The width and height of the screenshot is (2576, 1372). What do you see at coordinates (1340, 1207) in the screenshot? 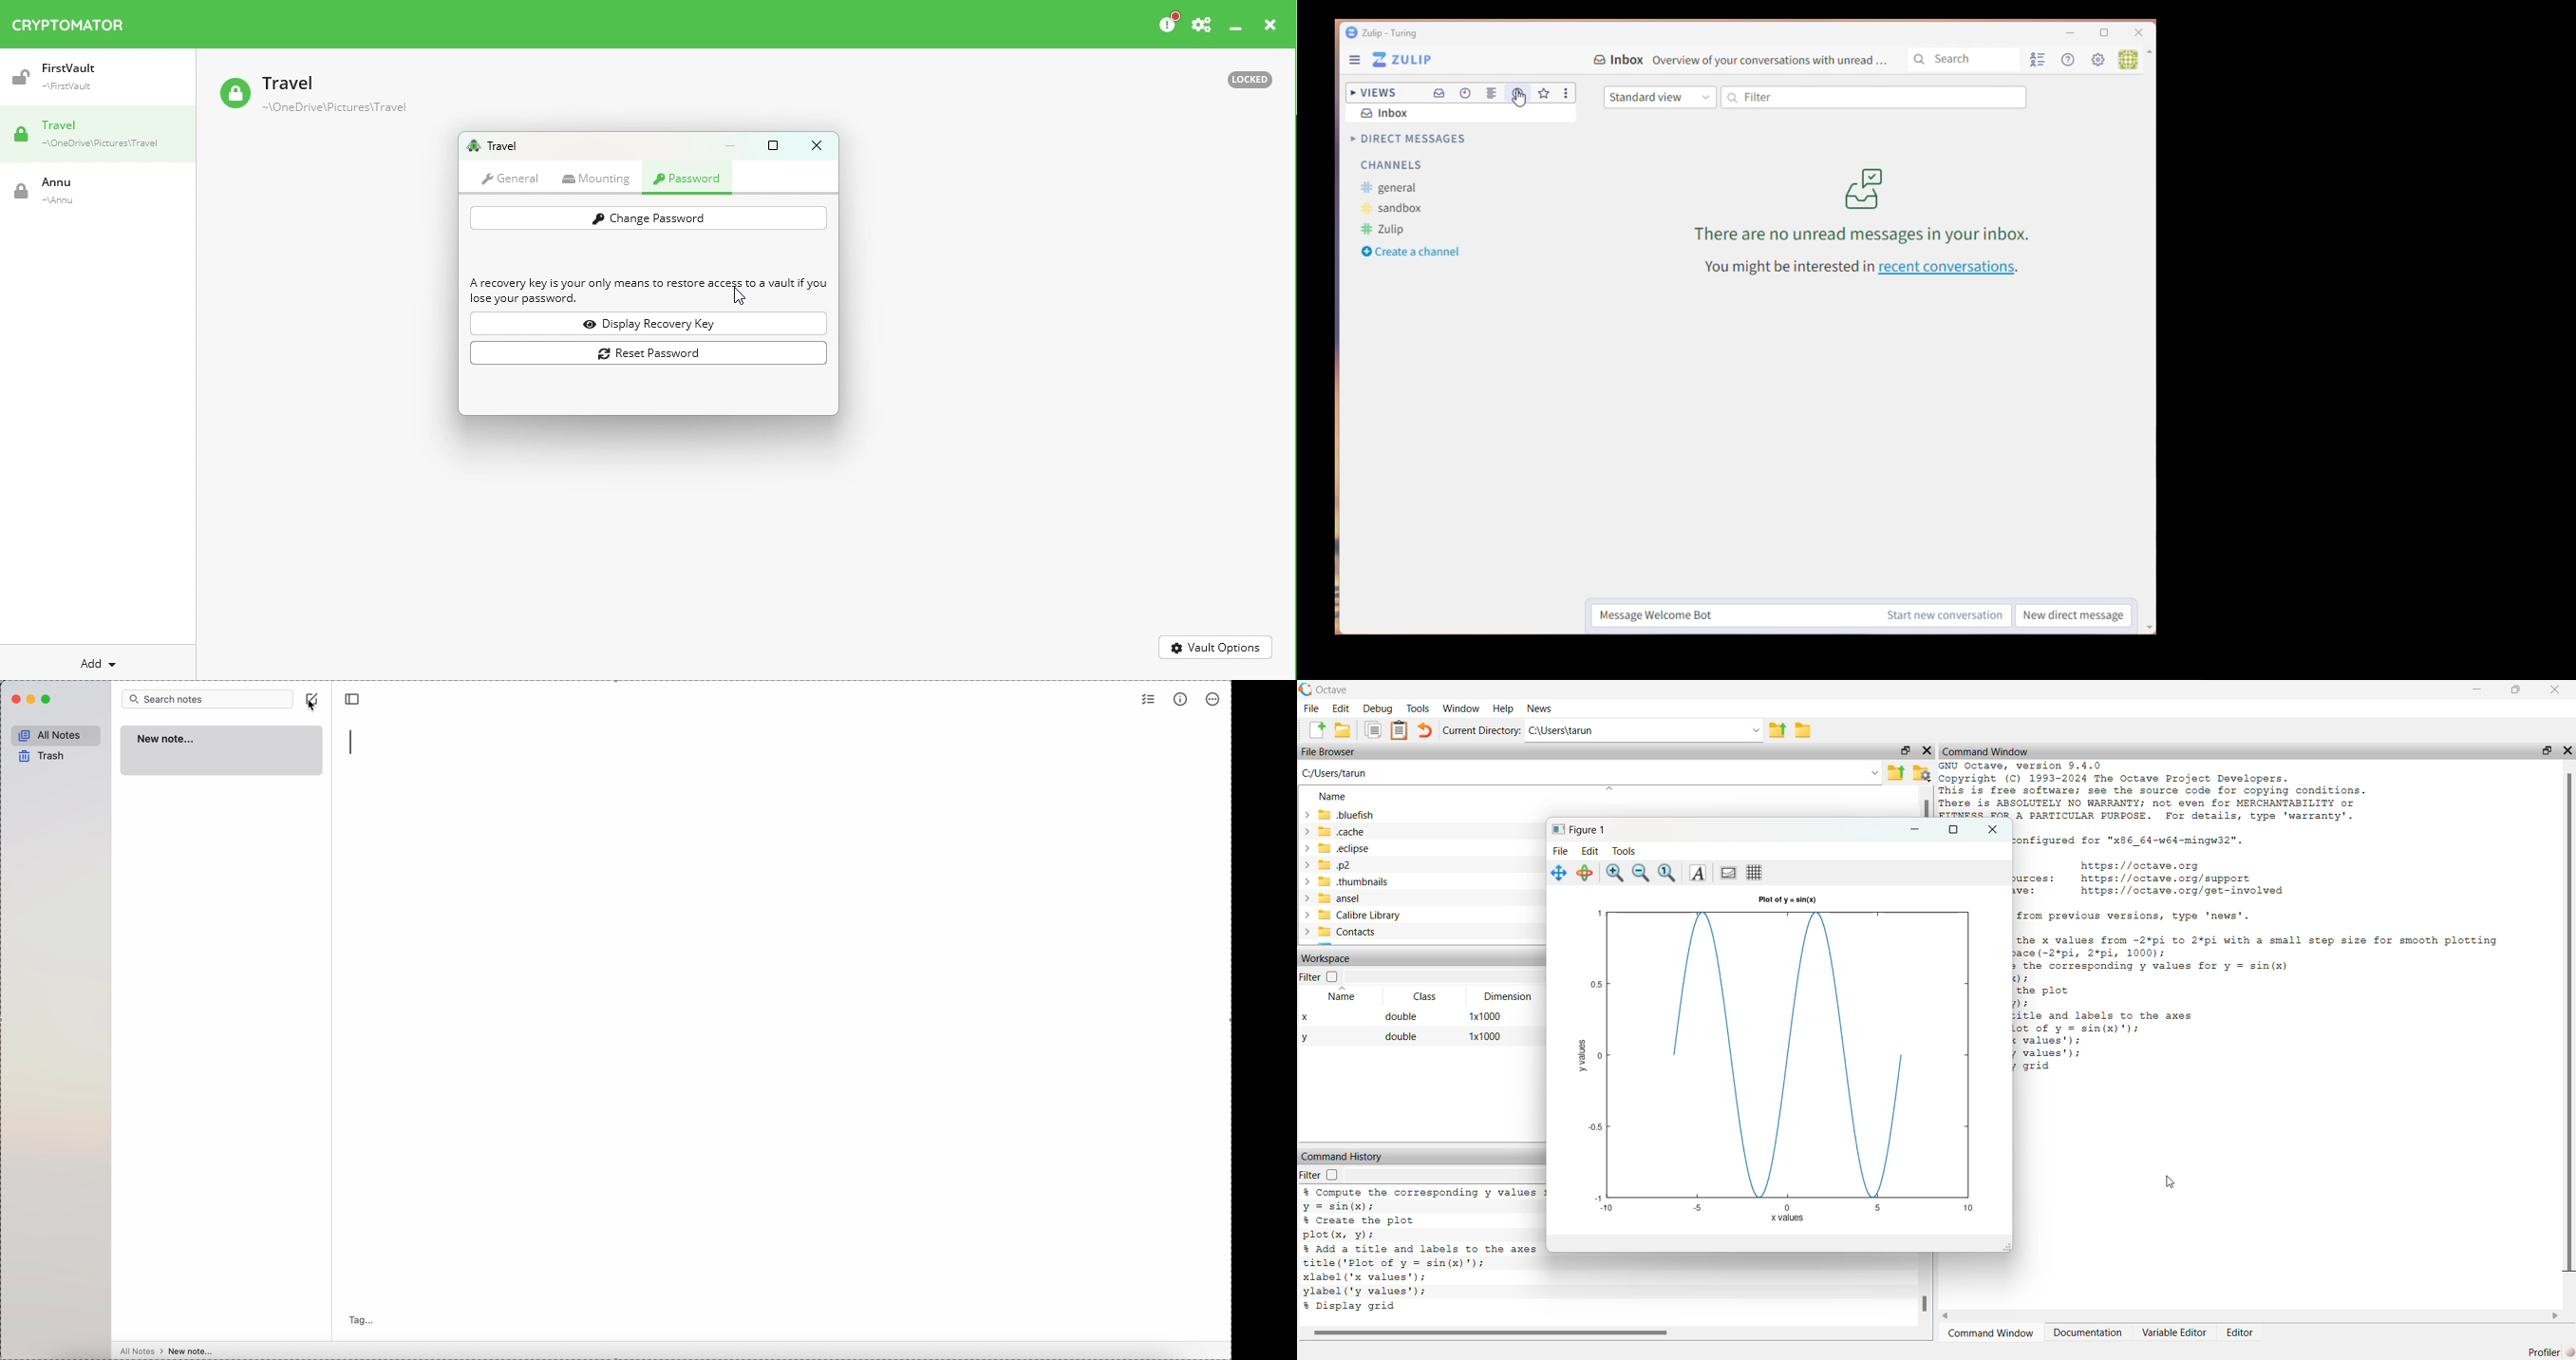
I see `y = sin(x);` at bounding box center [1340, 1207].